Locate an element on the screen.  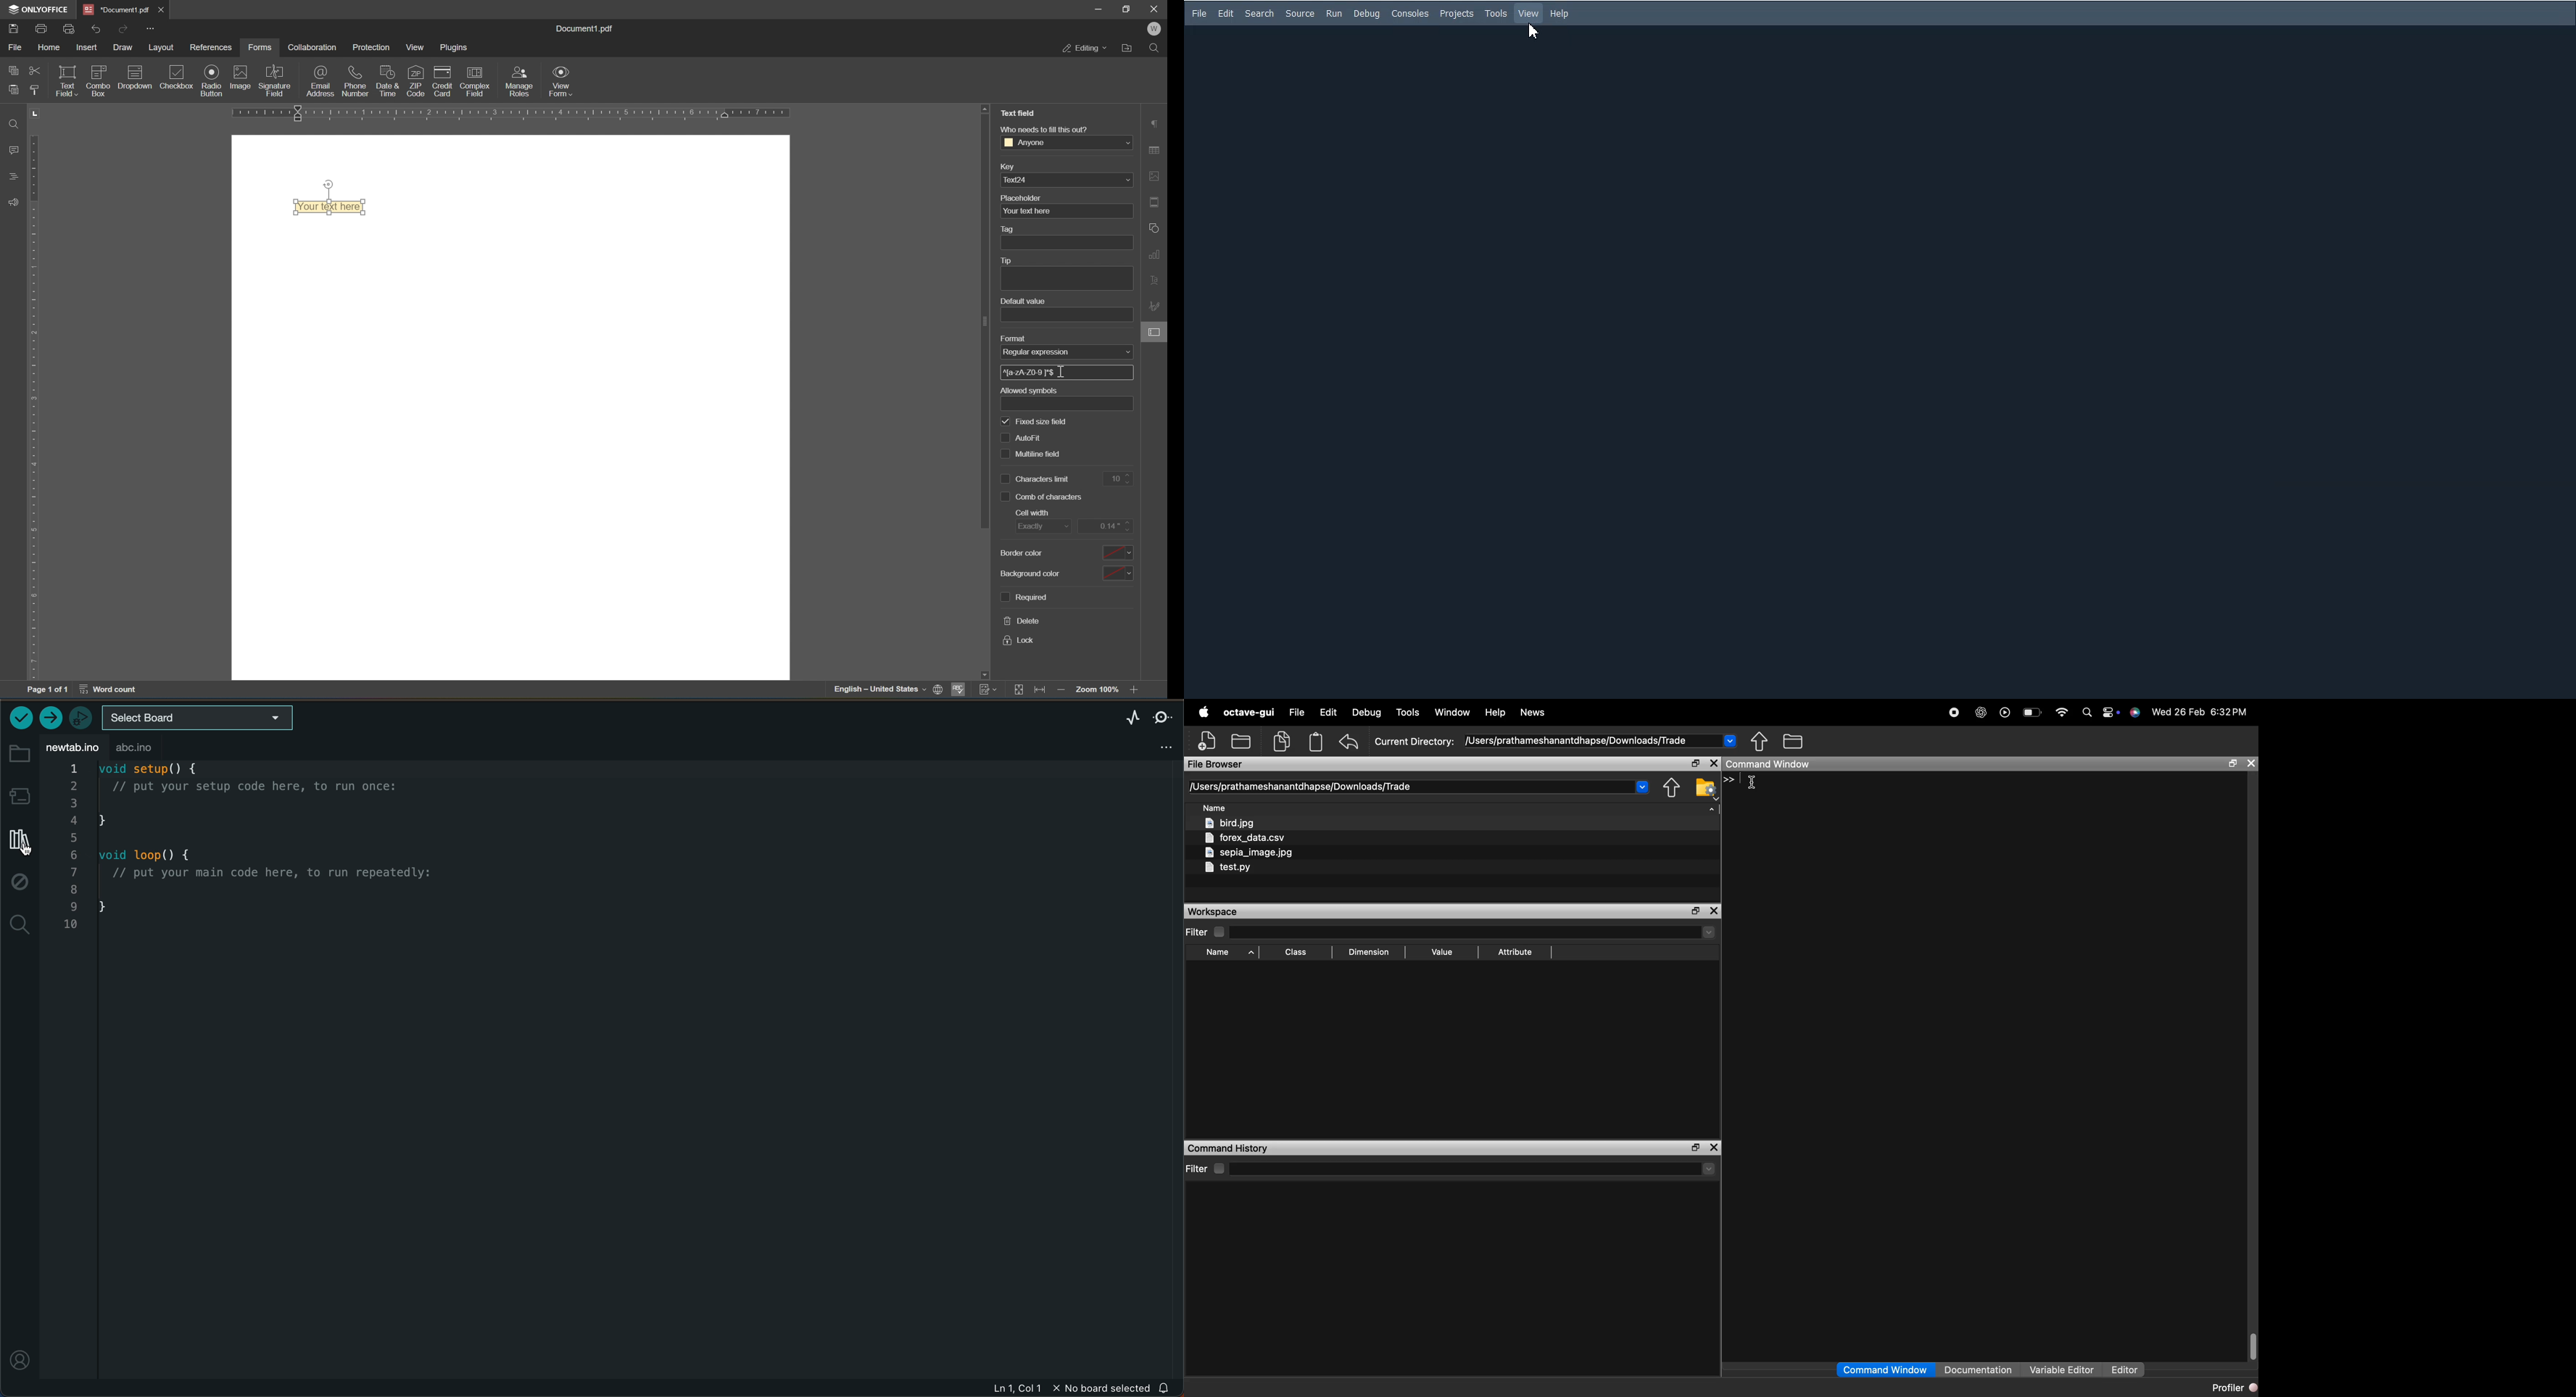
sort by name is located at coordinates (1218, 810).